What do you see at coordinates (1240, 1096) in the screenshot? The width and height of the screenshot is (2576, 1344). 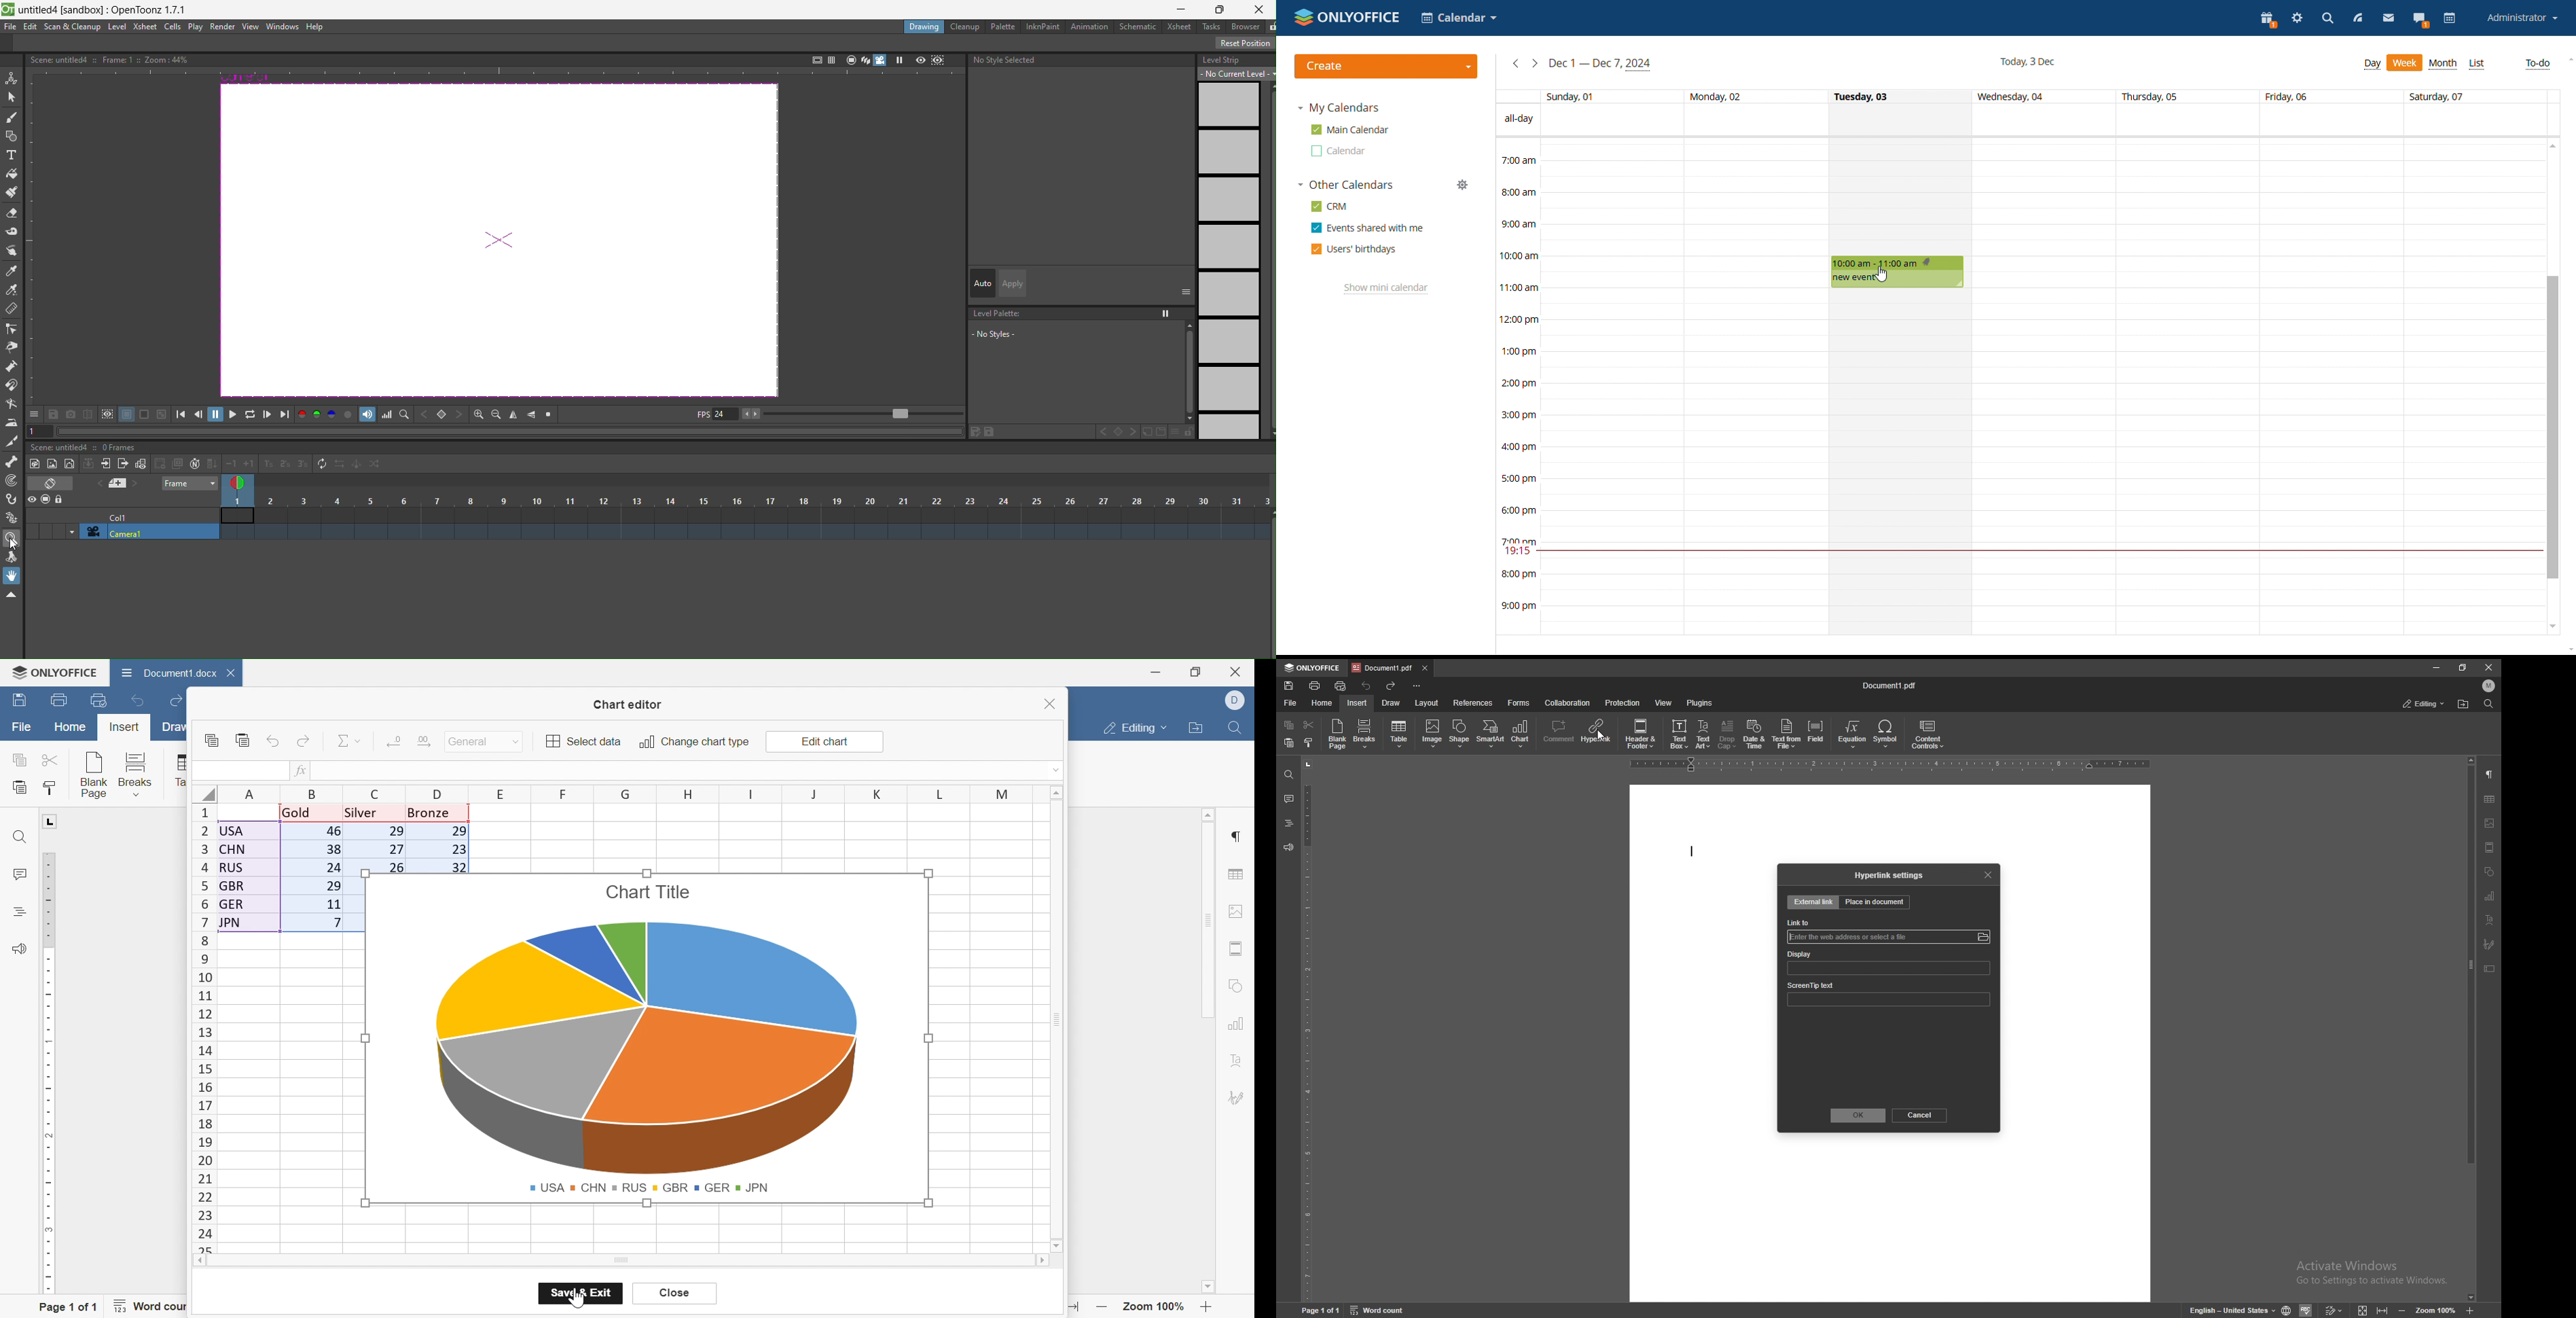 I see `Signature settings` at bounding box center [1240, 1096].